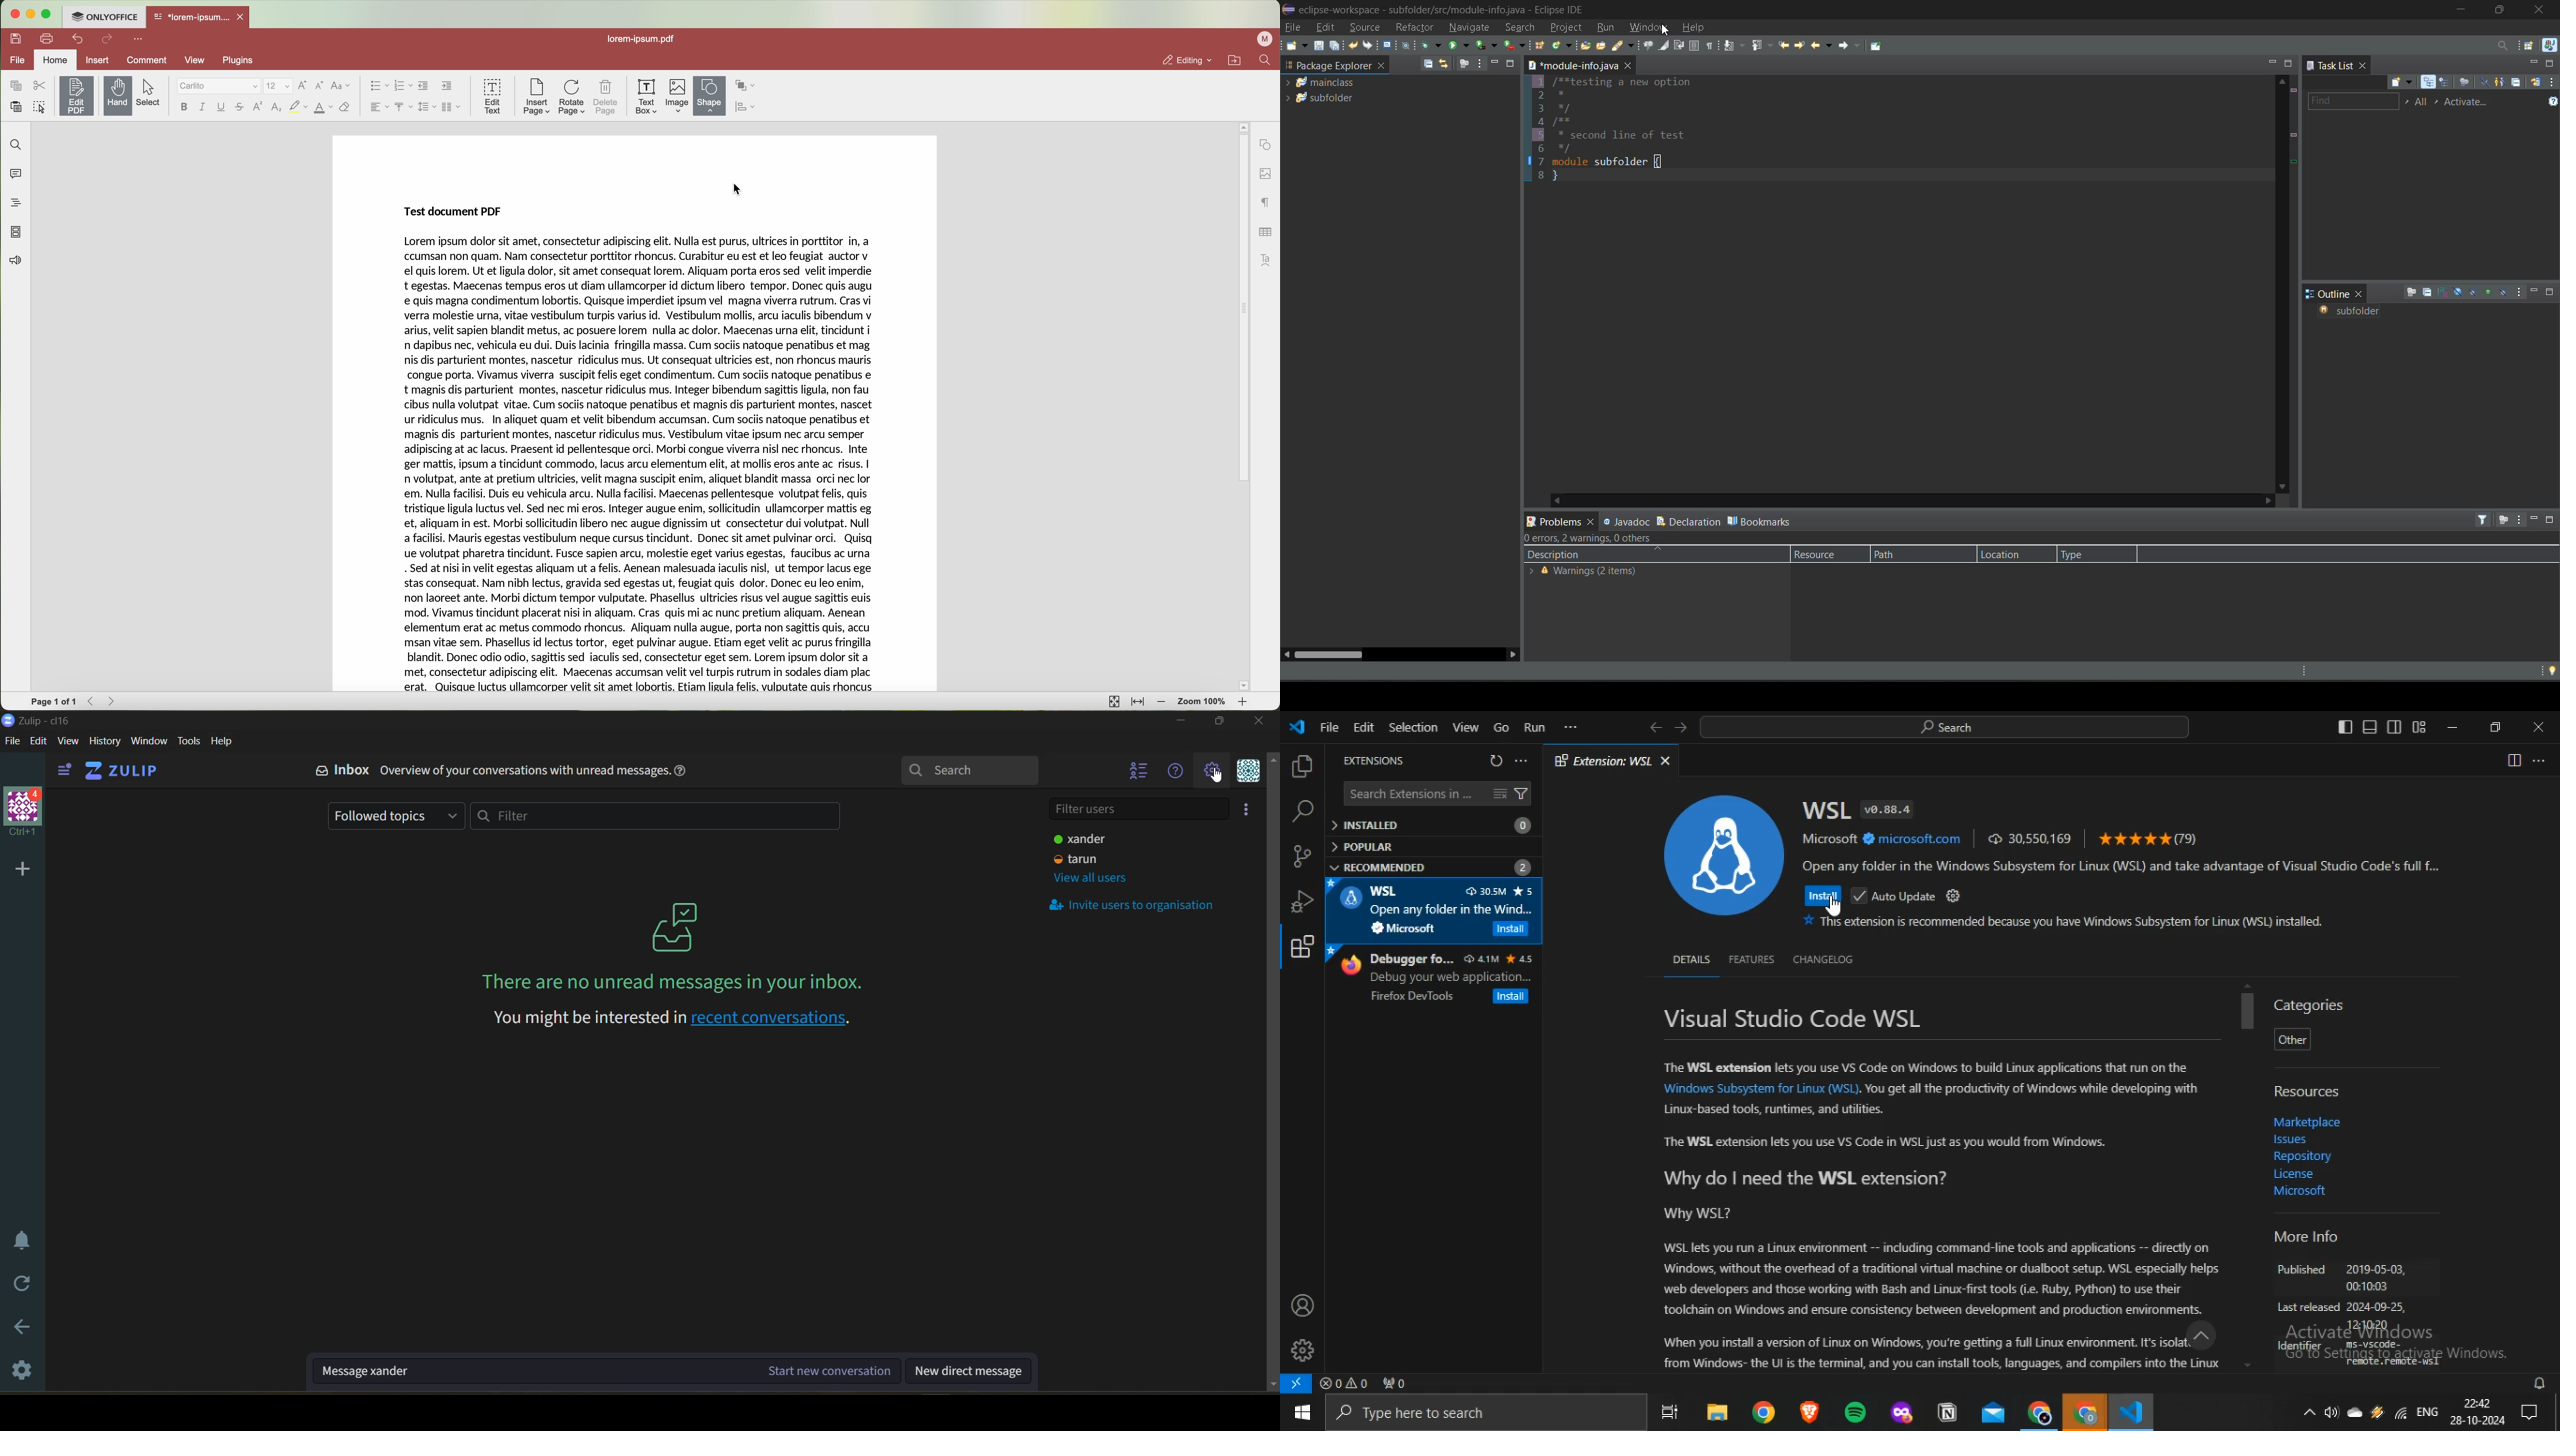 The height and width of the screenshot is (1456, 2576). Describe the element at coordinates (2501, 83) in the screenshot. I see `show only my tasks` at that location.